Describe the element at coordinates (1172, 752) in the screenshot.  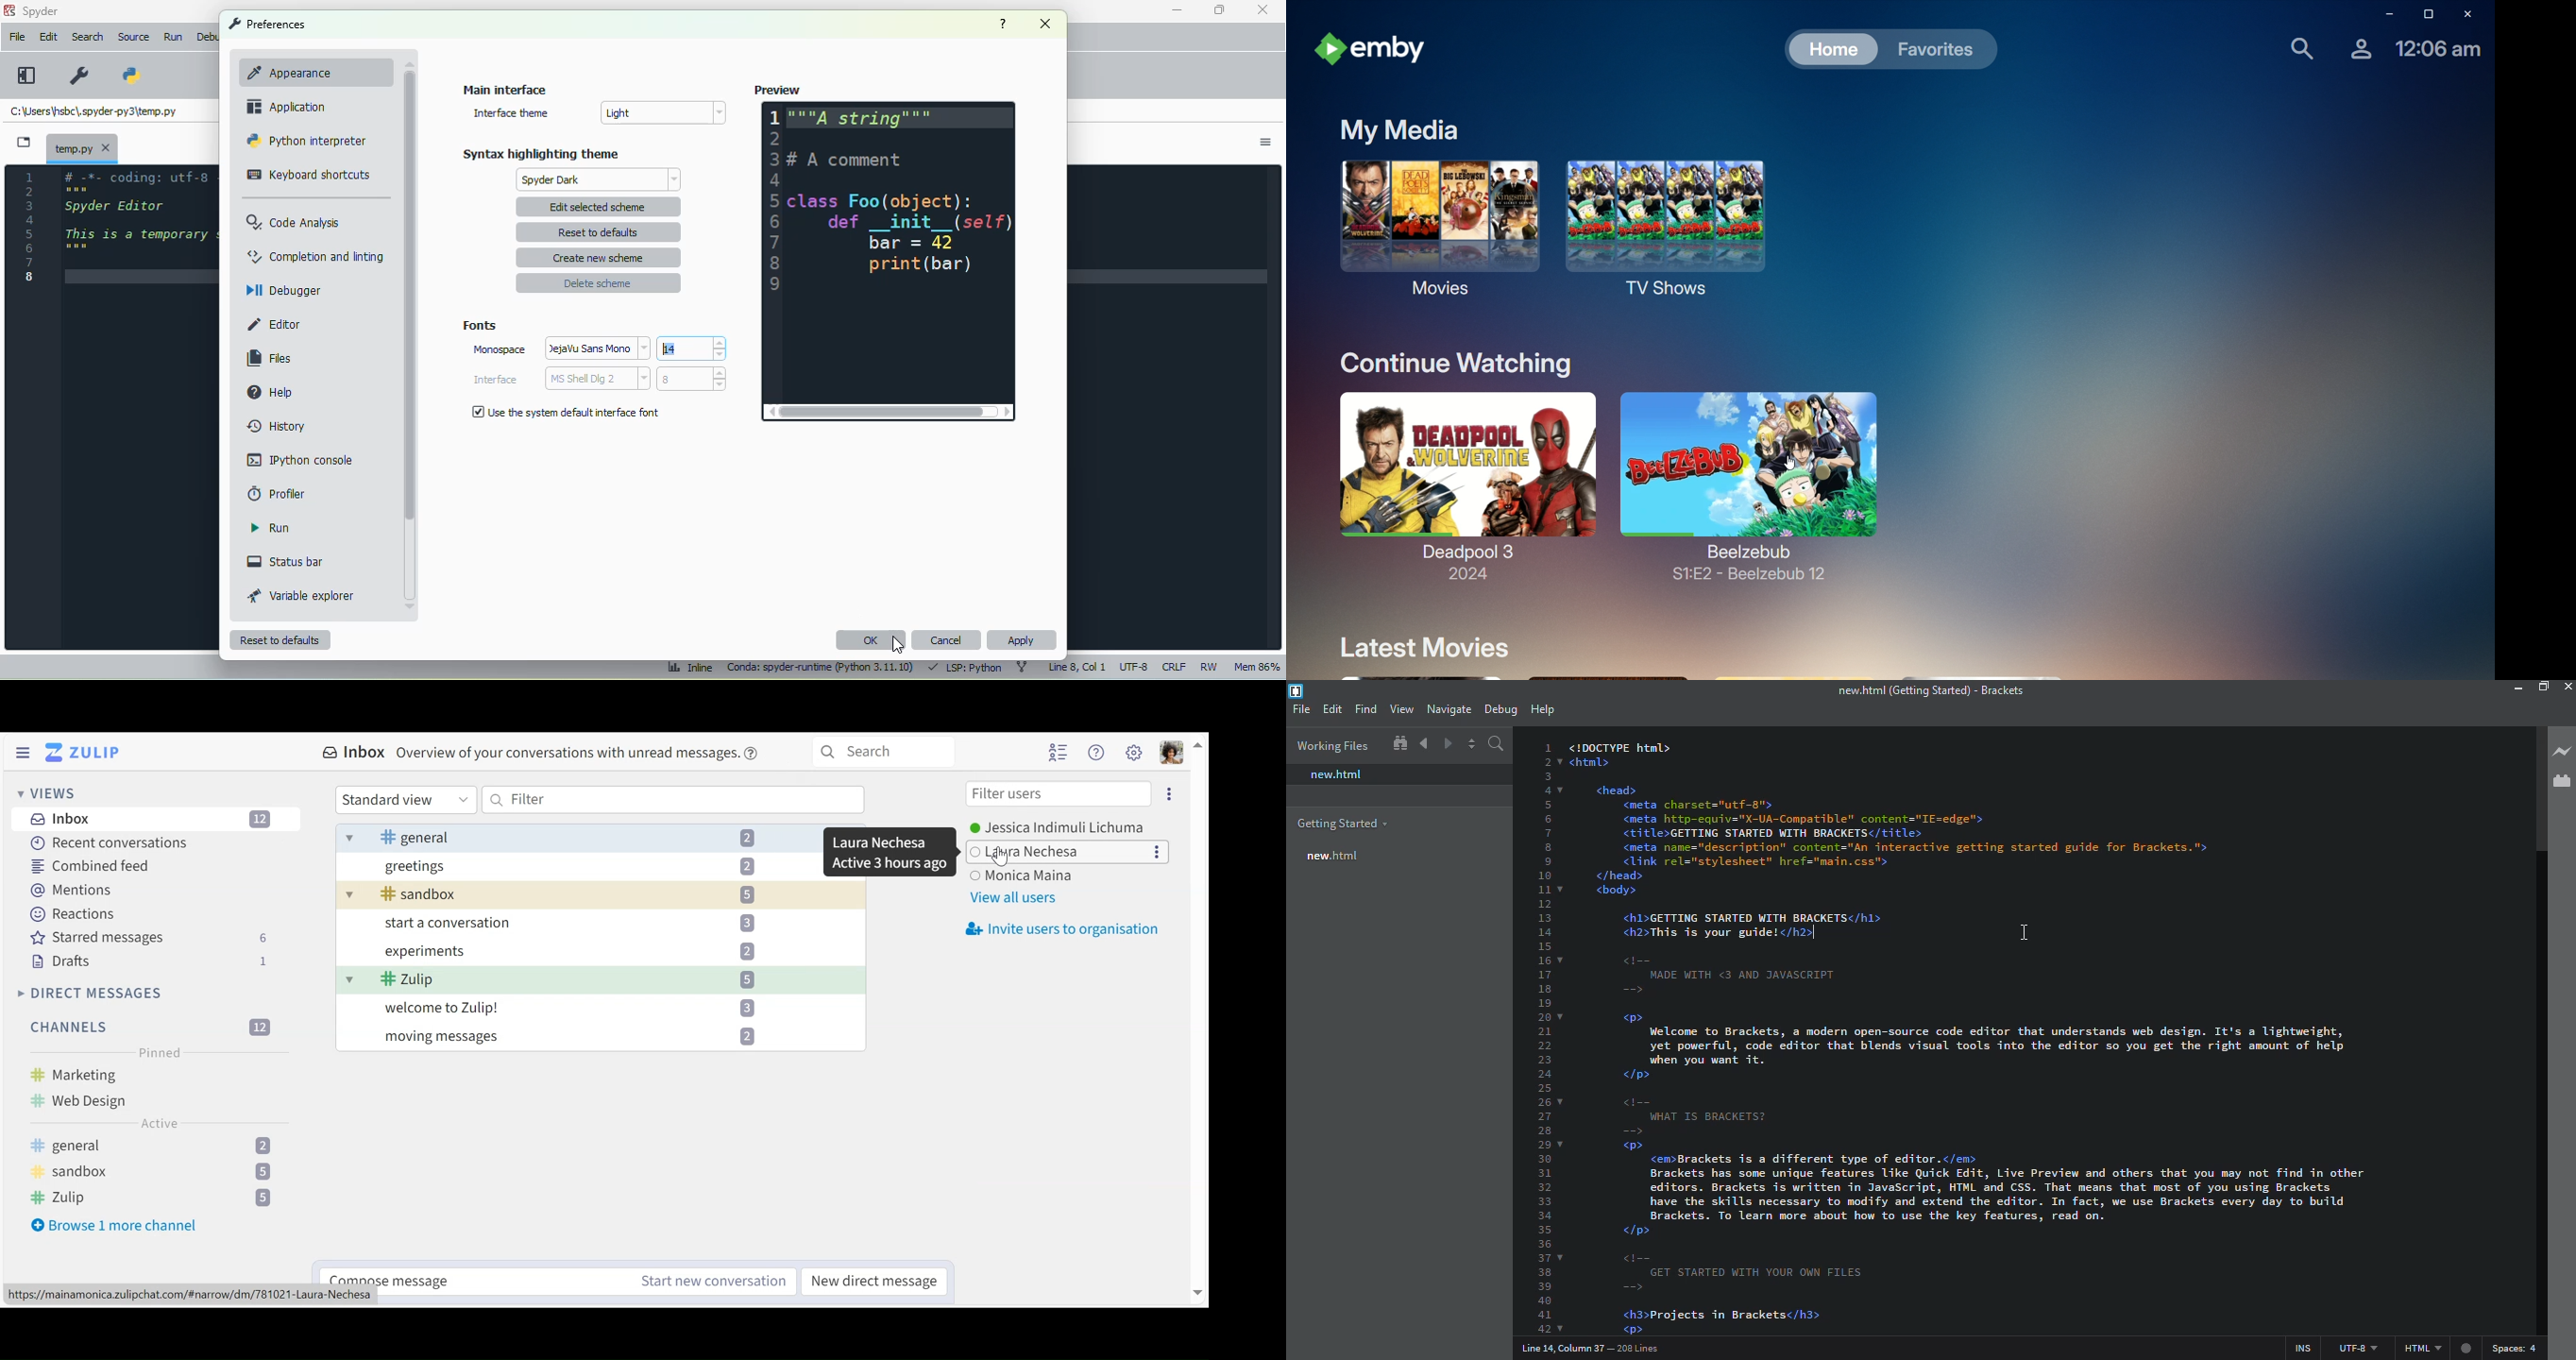
I see `Personal menu` at that location.